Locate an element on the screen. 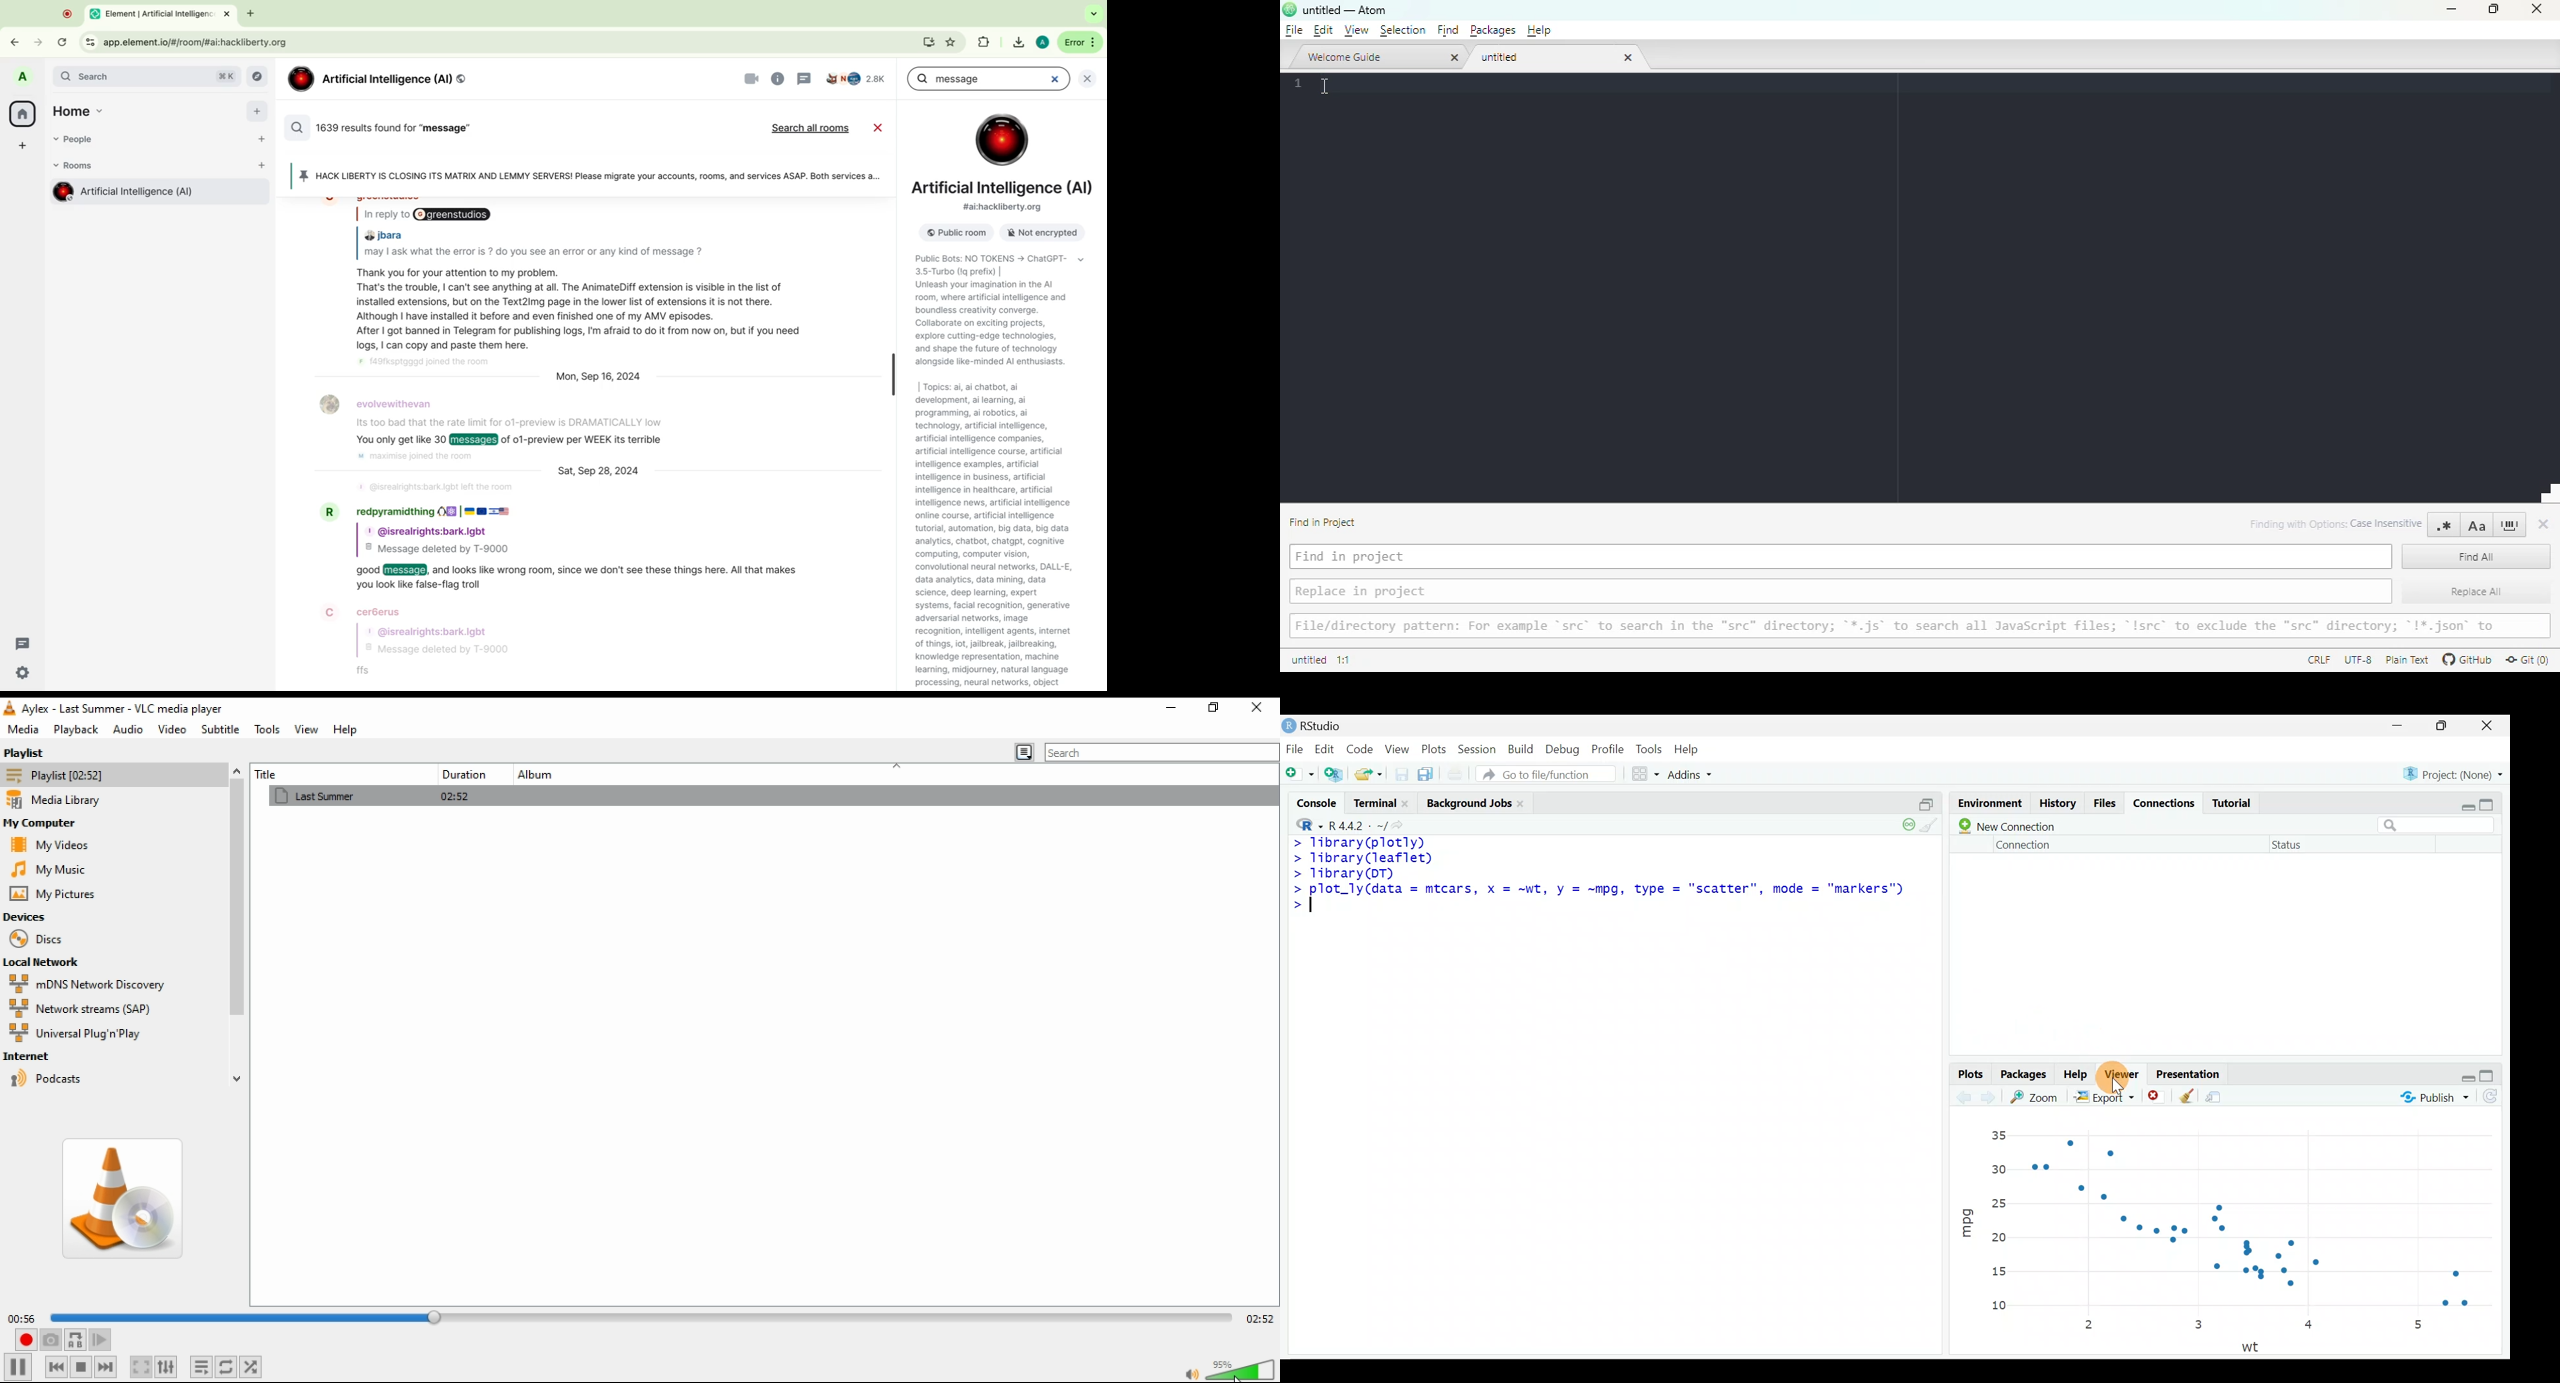 This screenshot has height=1400, width=2576. video is located at coordinates (752, 79).